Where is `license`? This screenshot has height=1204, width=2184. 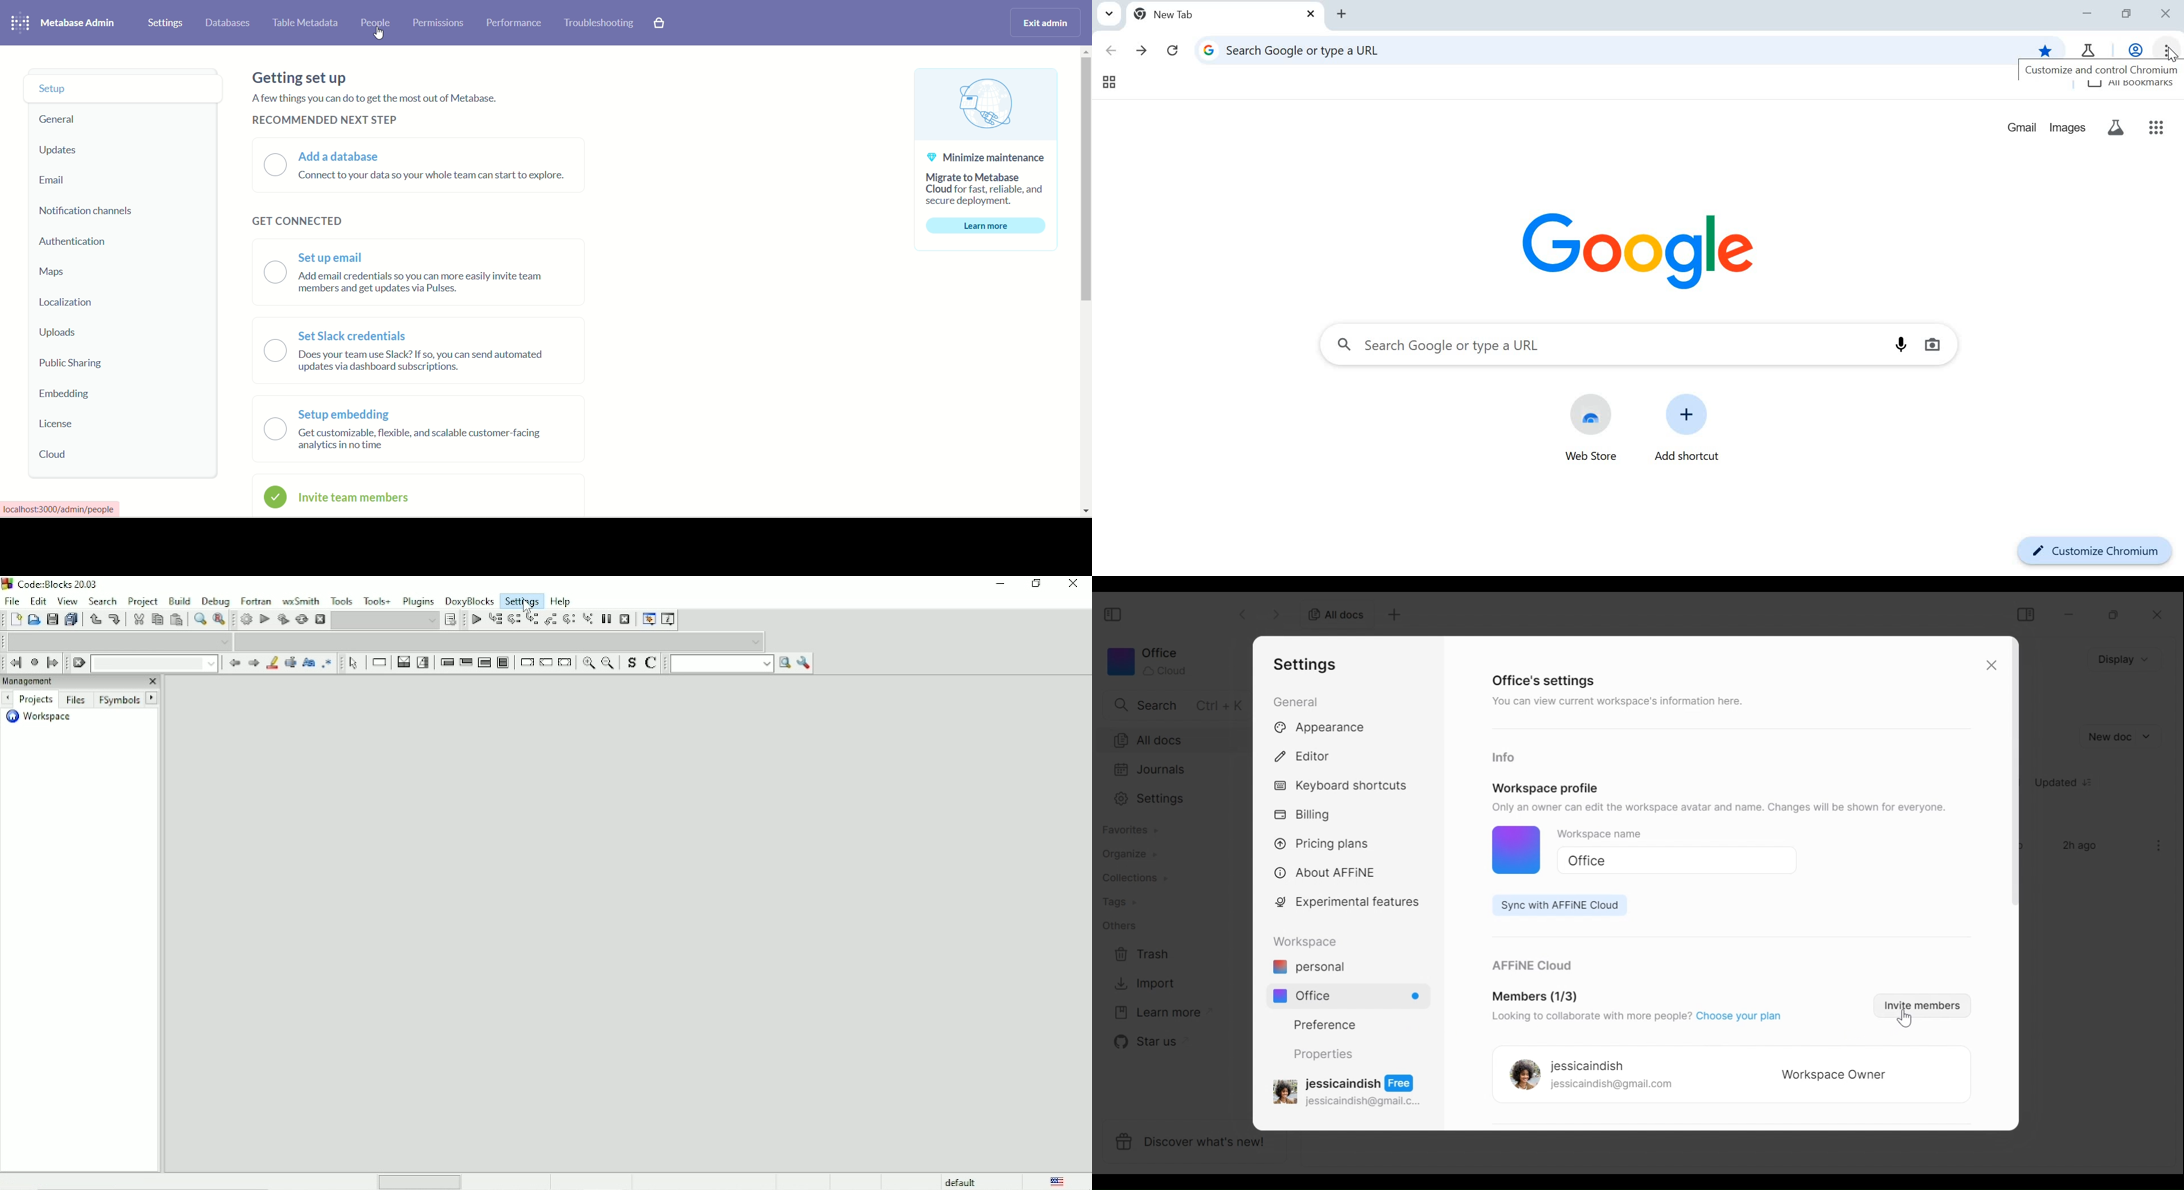
license is located at coordinates (63, 425).